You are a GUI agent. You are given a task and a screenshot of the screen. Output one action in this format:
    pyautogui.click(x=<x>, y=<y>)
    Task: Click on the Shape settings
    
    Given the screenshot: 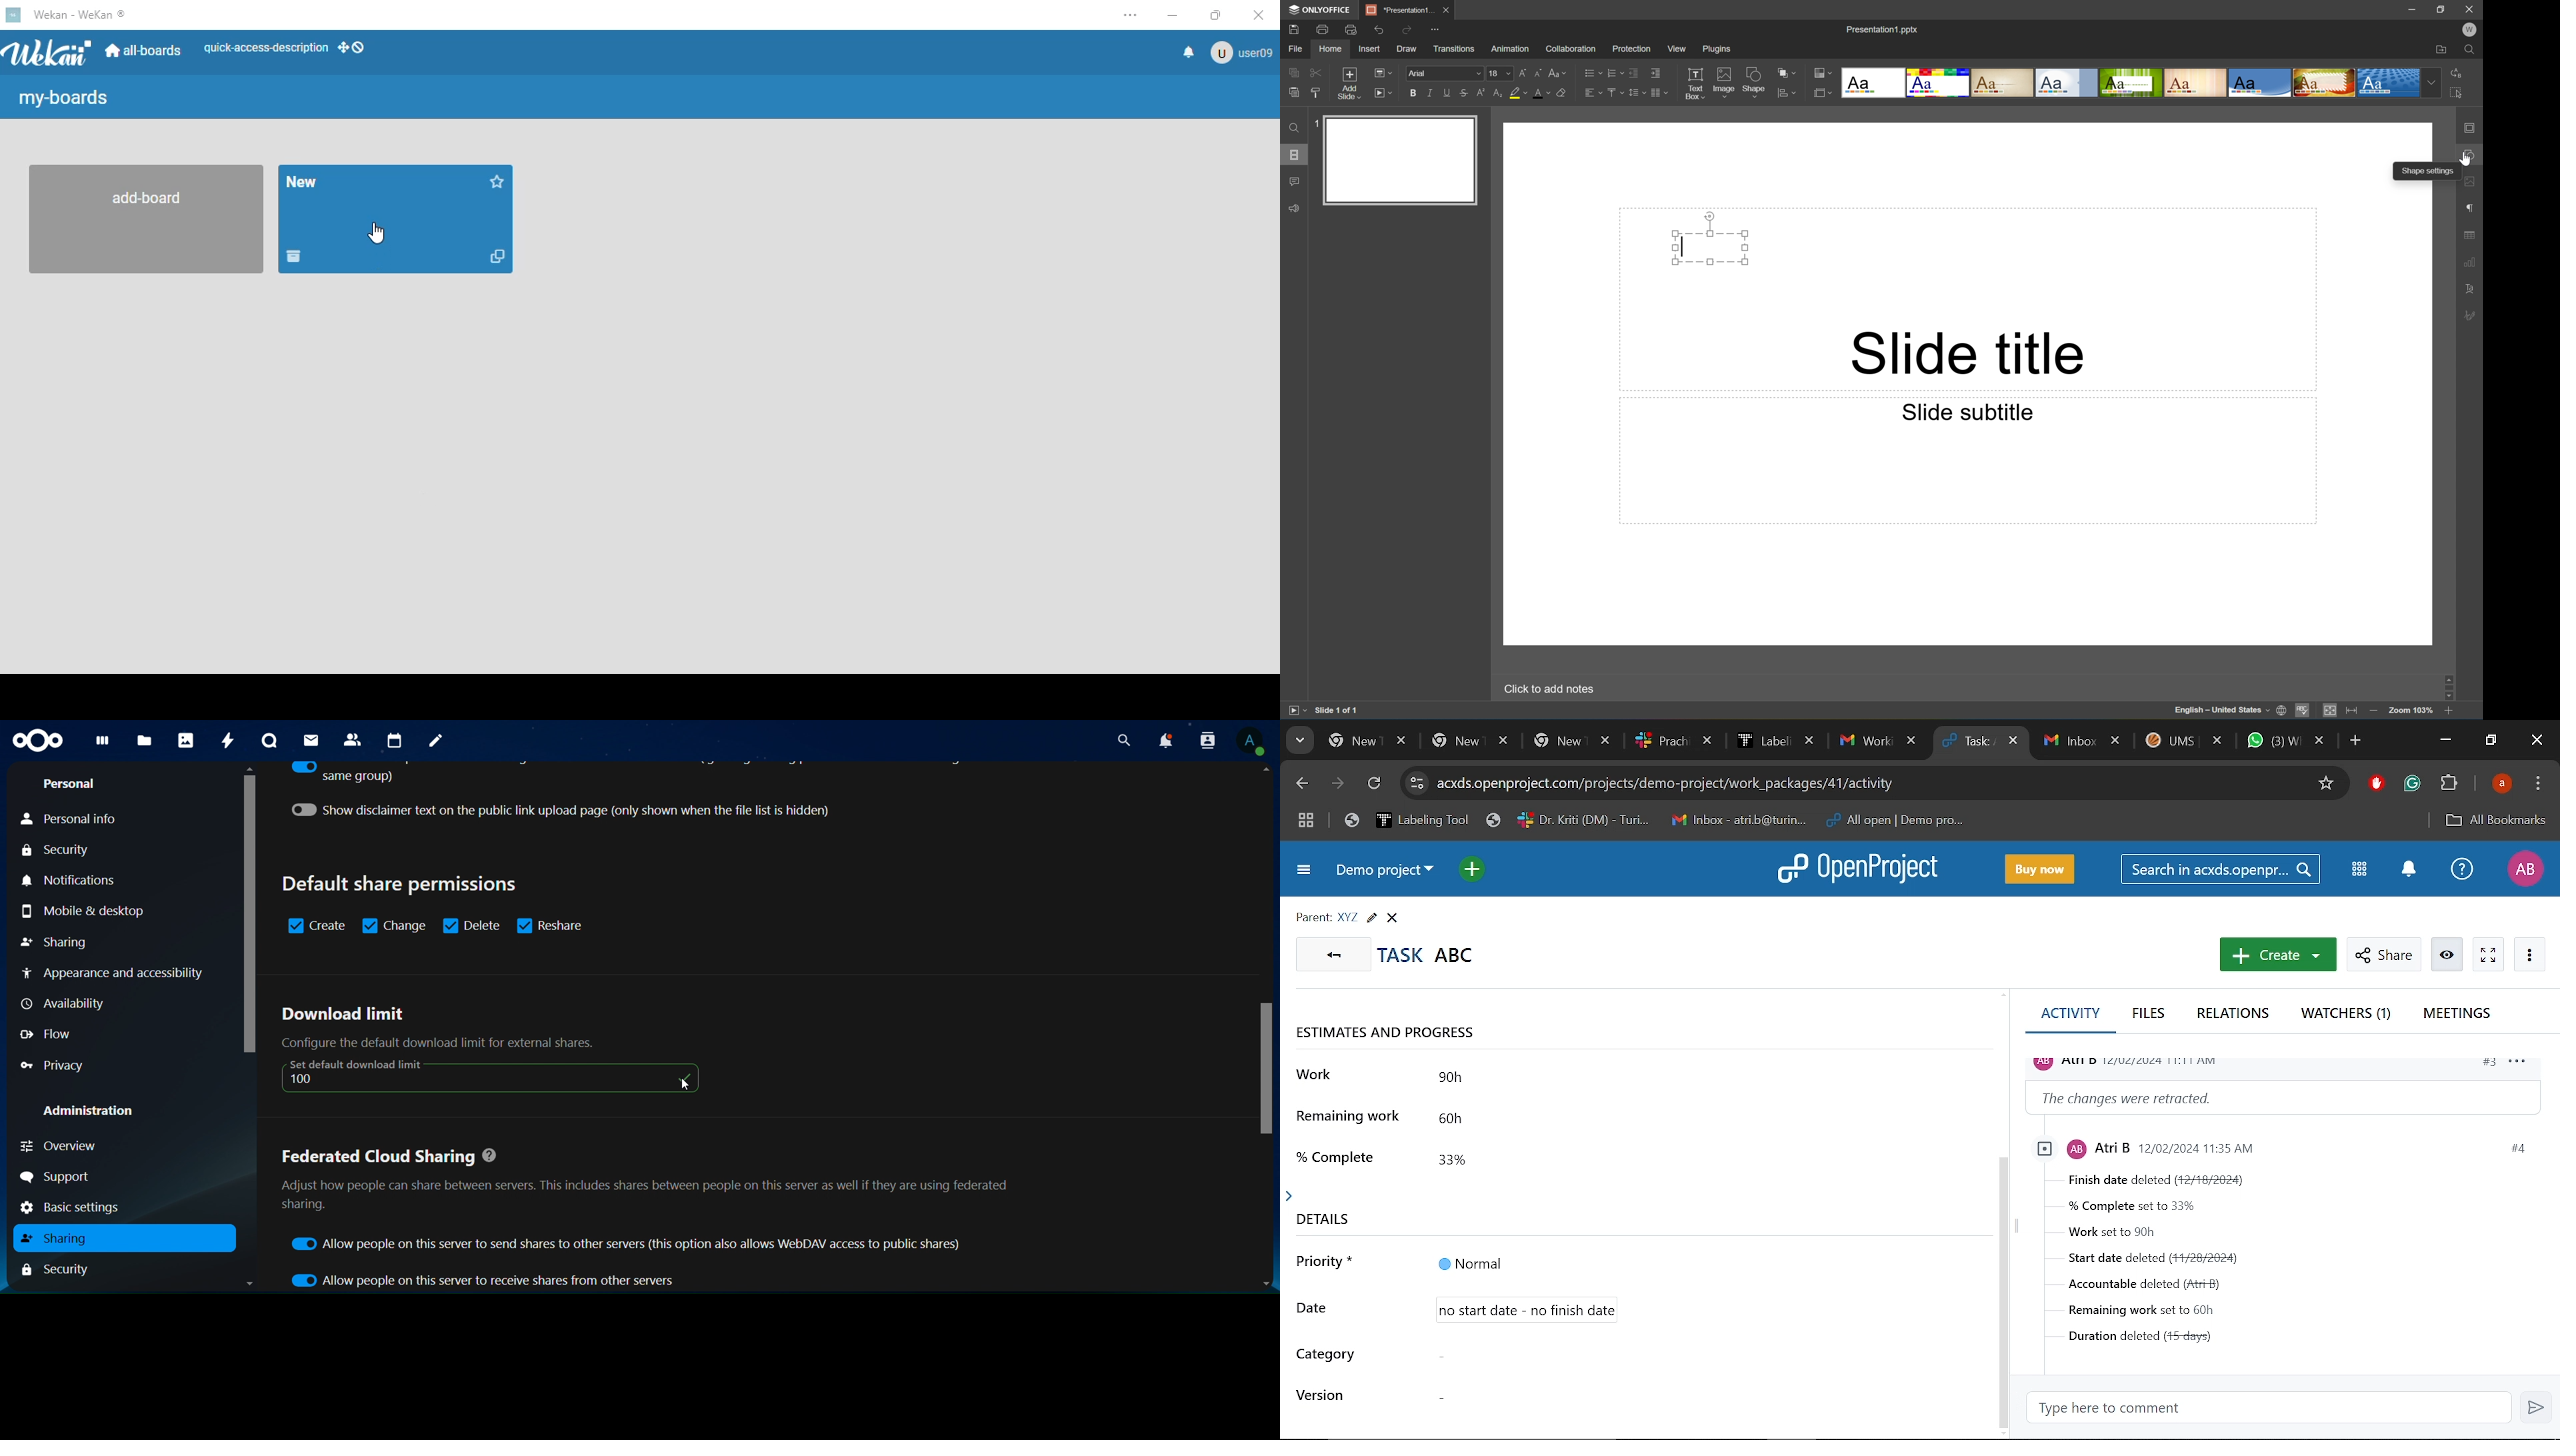 What is the action you would take?
    pyautogui.click(x=2429, y=172)
    